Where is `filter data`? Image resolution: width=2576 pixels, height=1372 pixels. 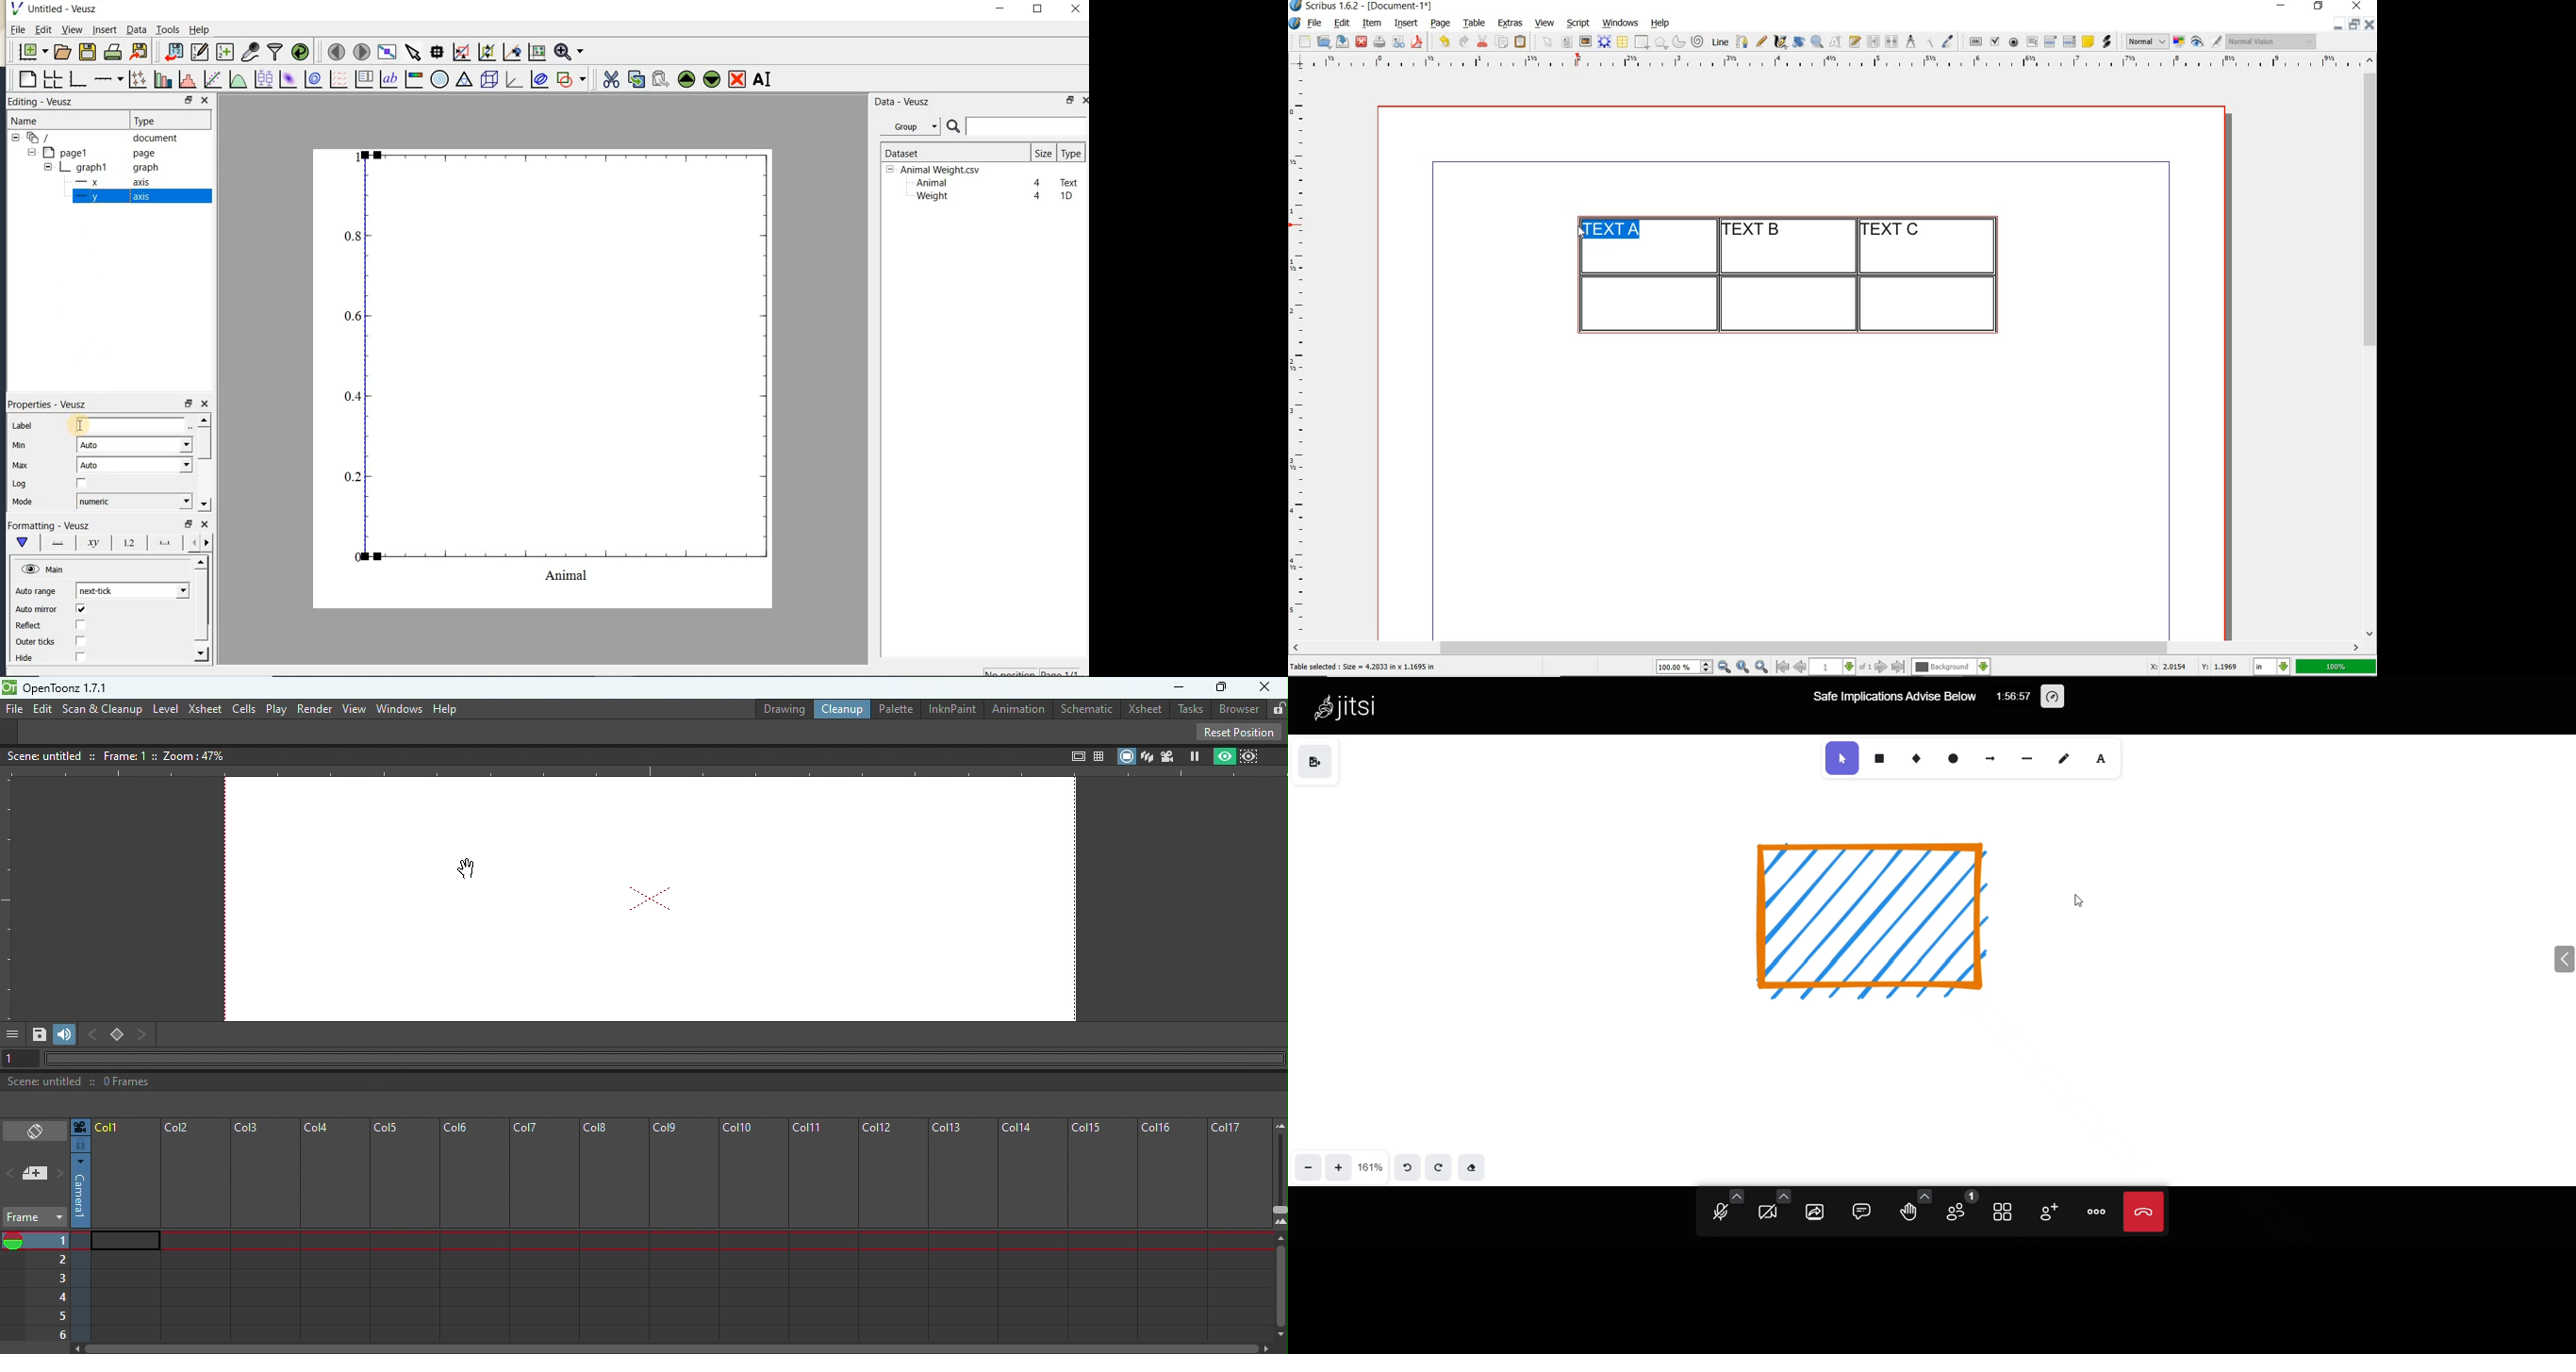 filter data is located at coordinates (276, 51).